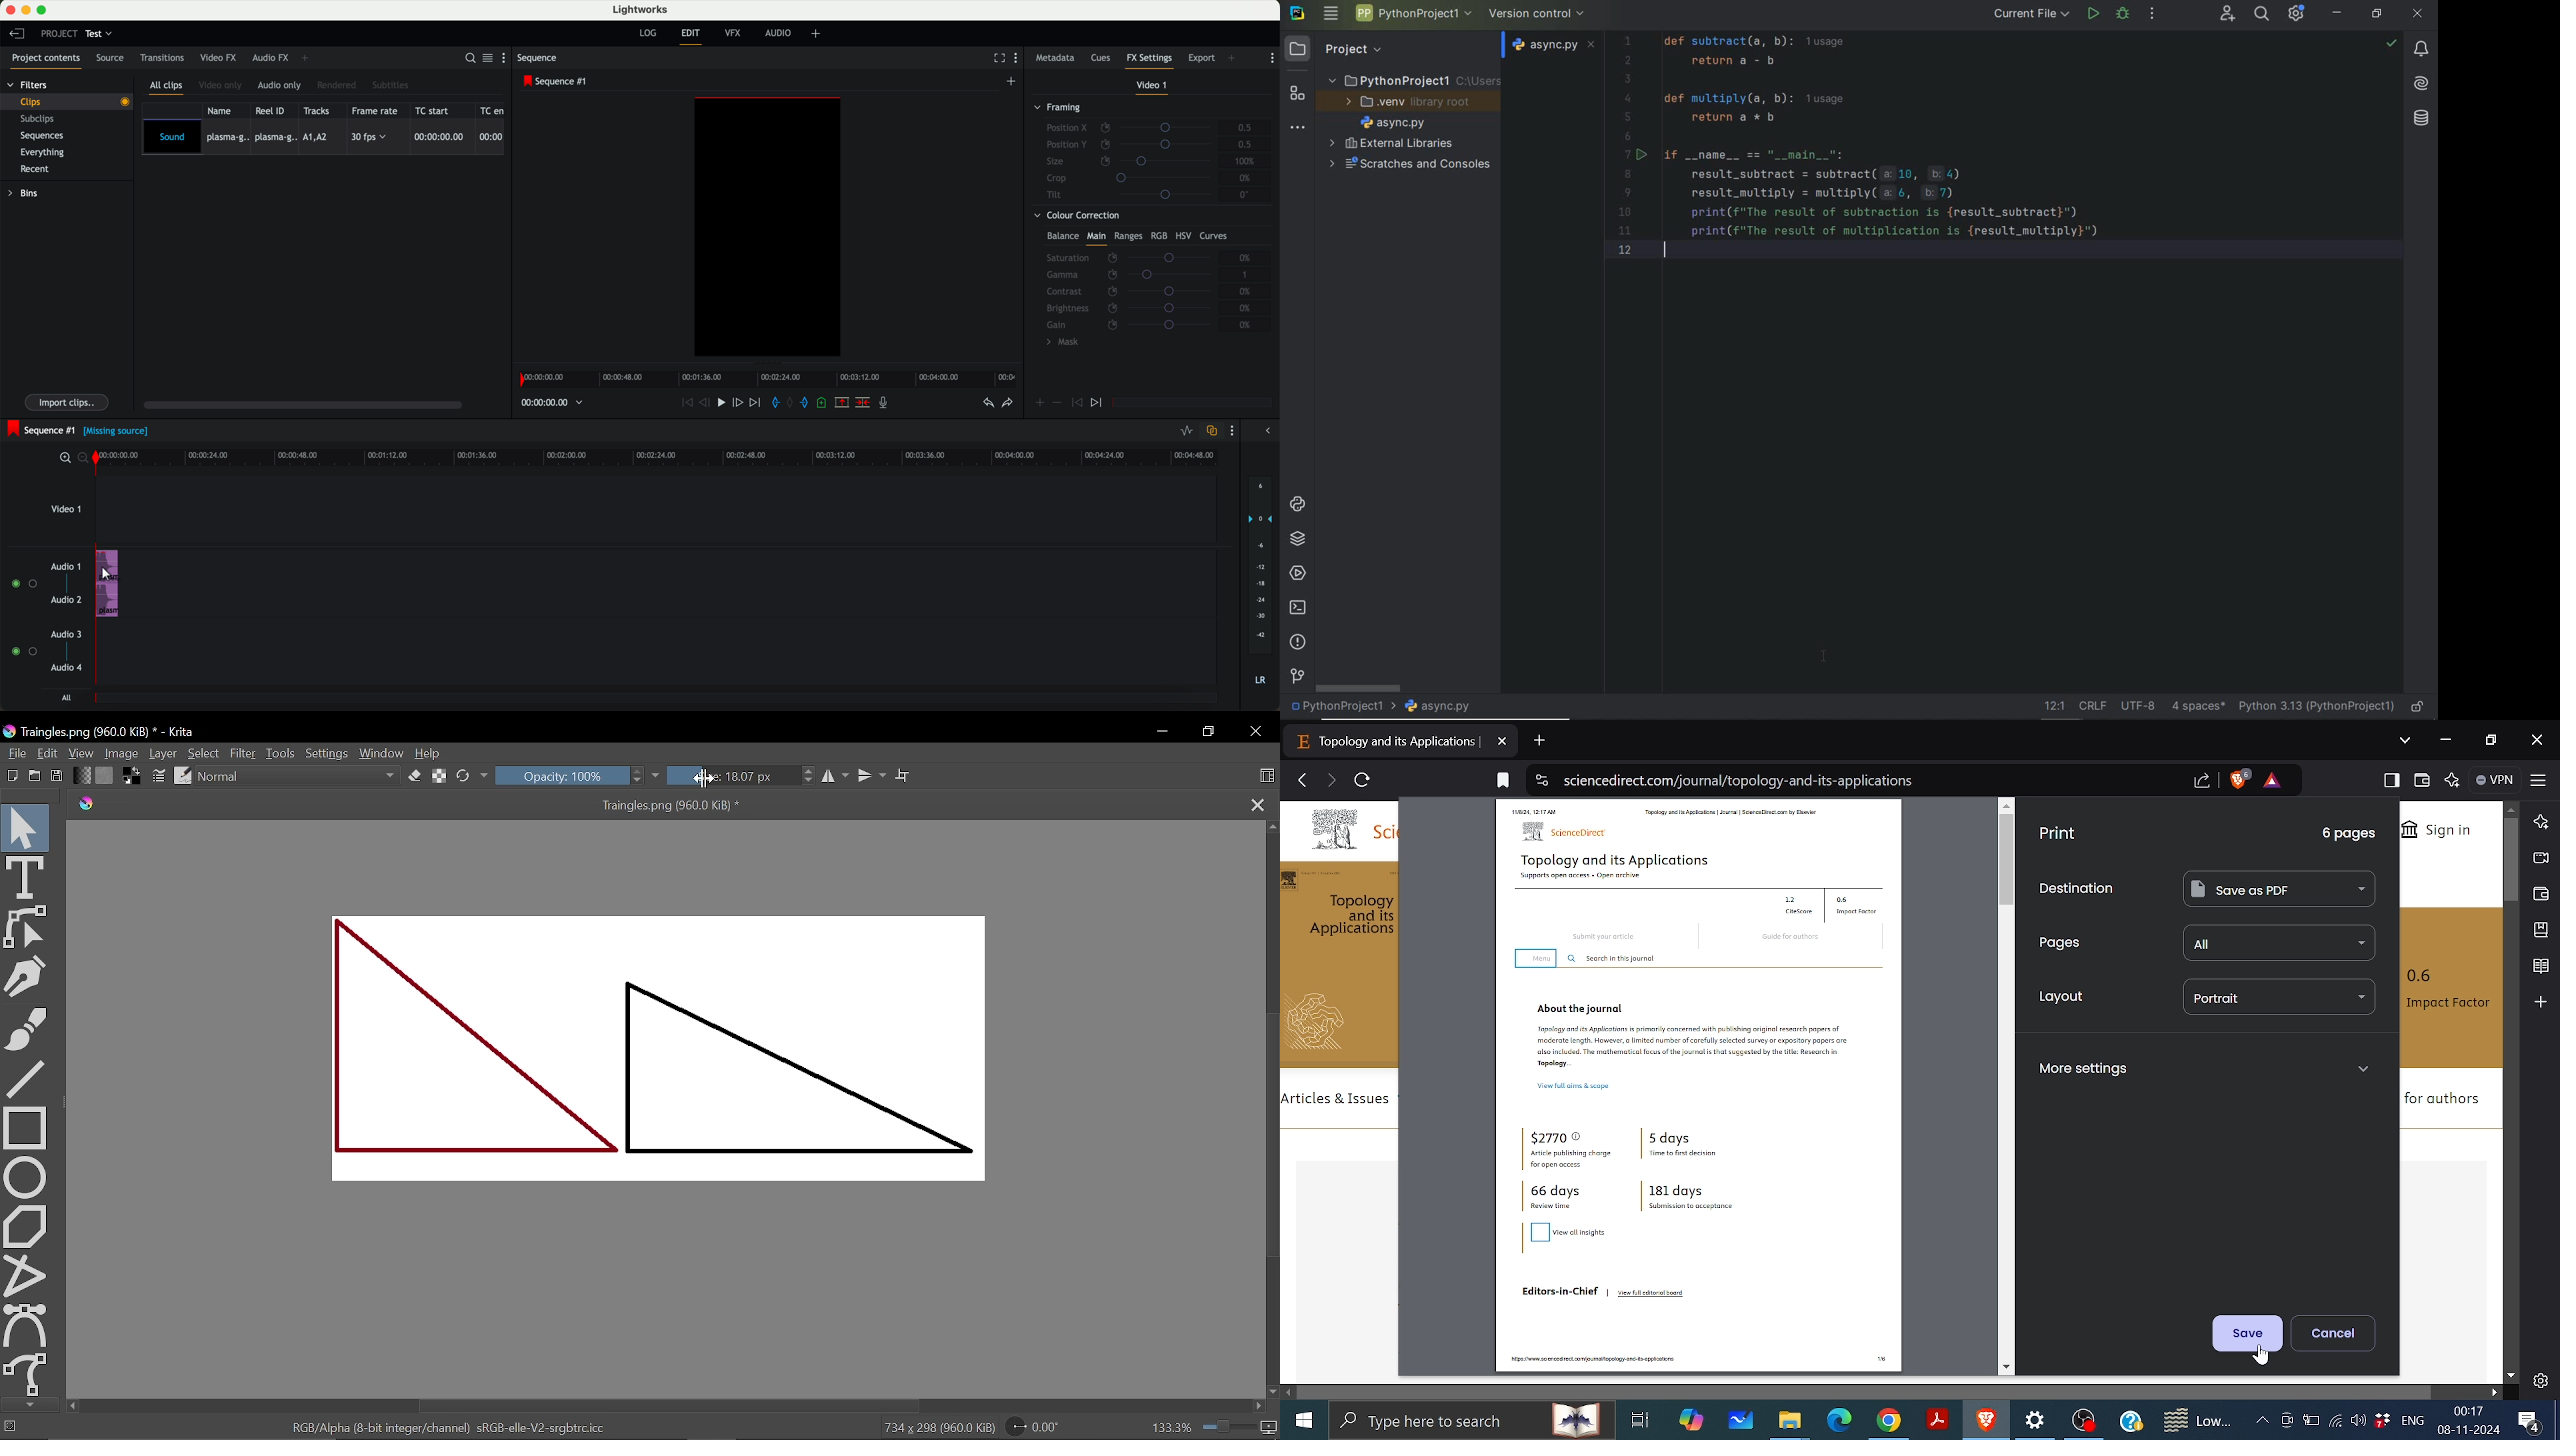 This screenshot has height=1456, width=2576. I want to click on scroll bar, so click(308, 406).